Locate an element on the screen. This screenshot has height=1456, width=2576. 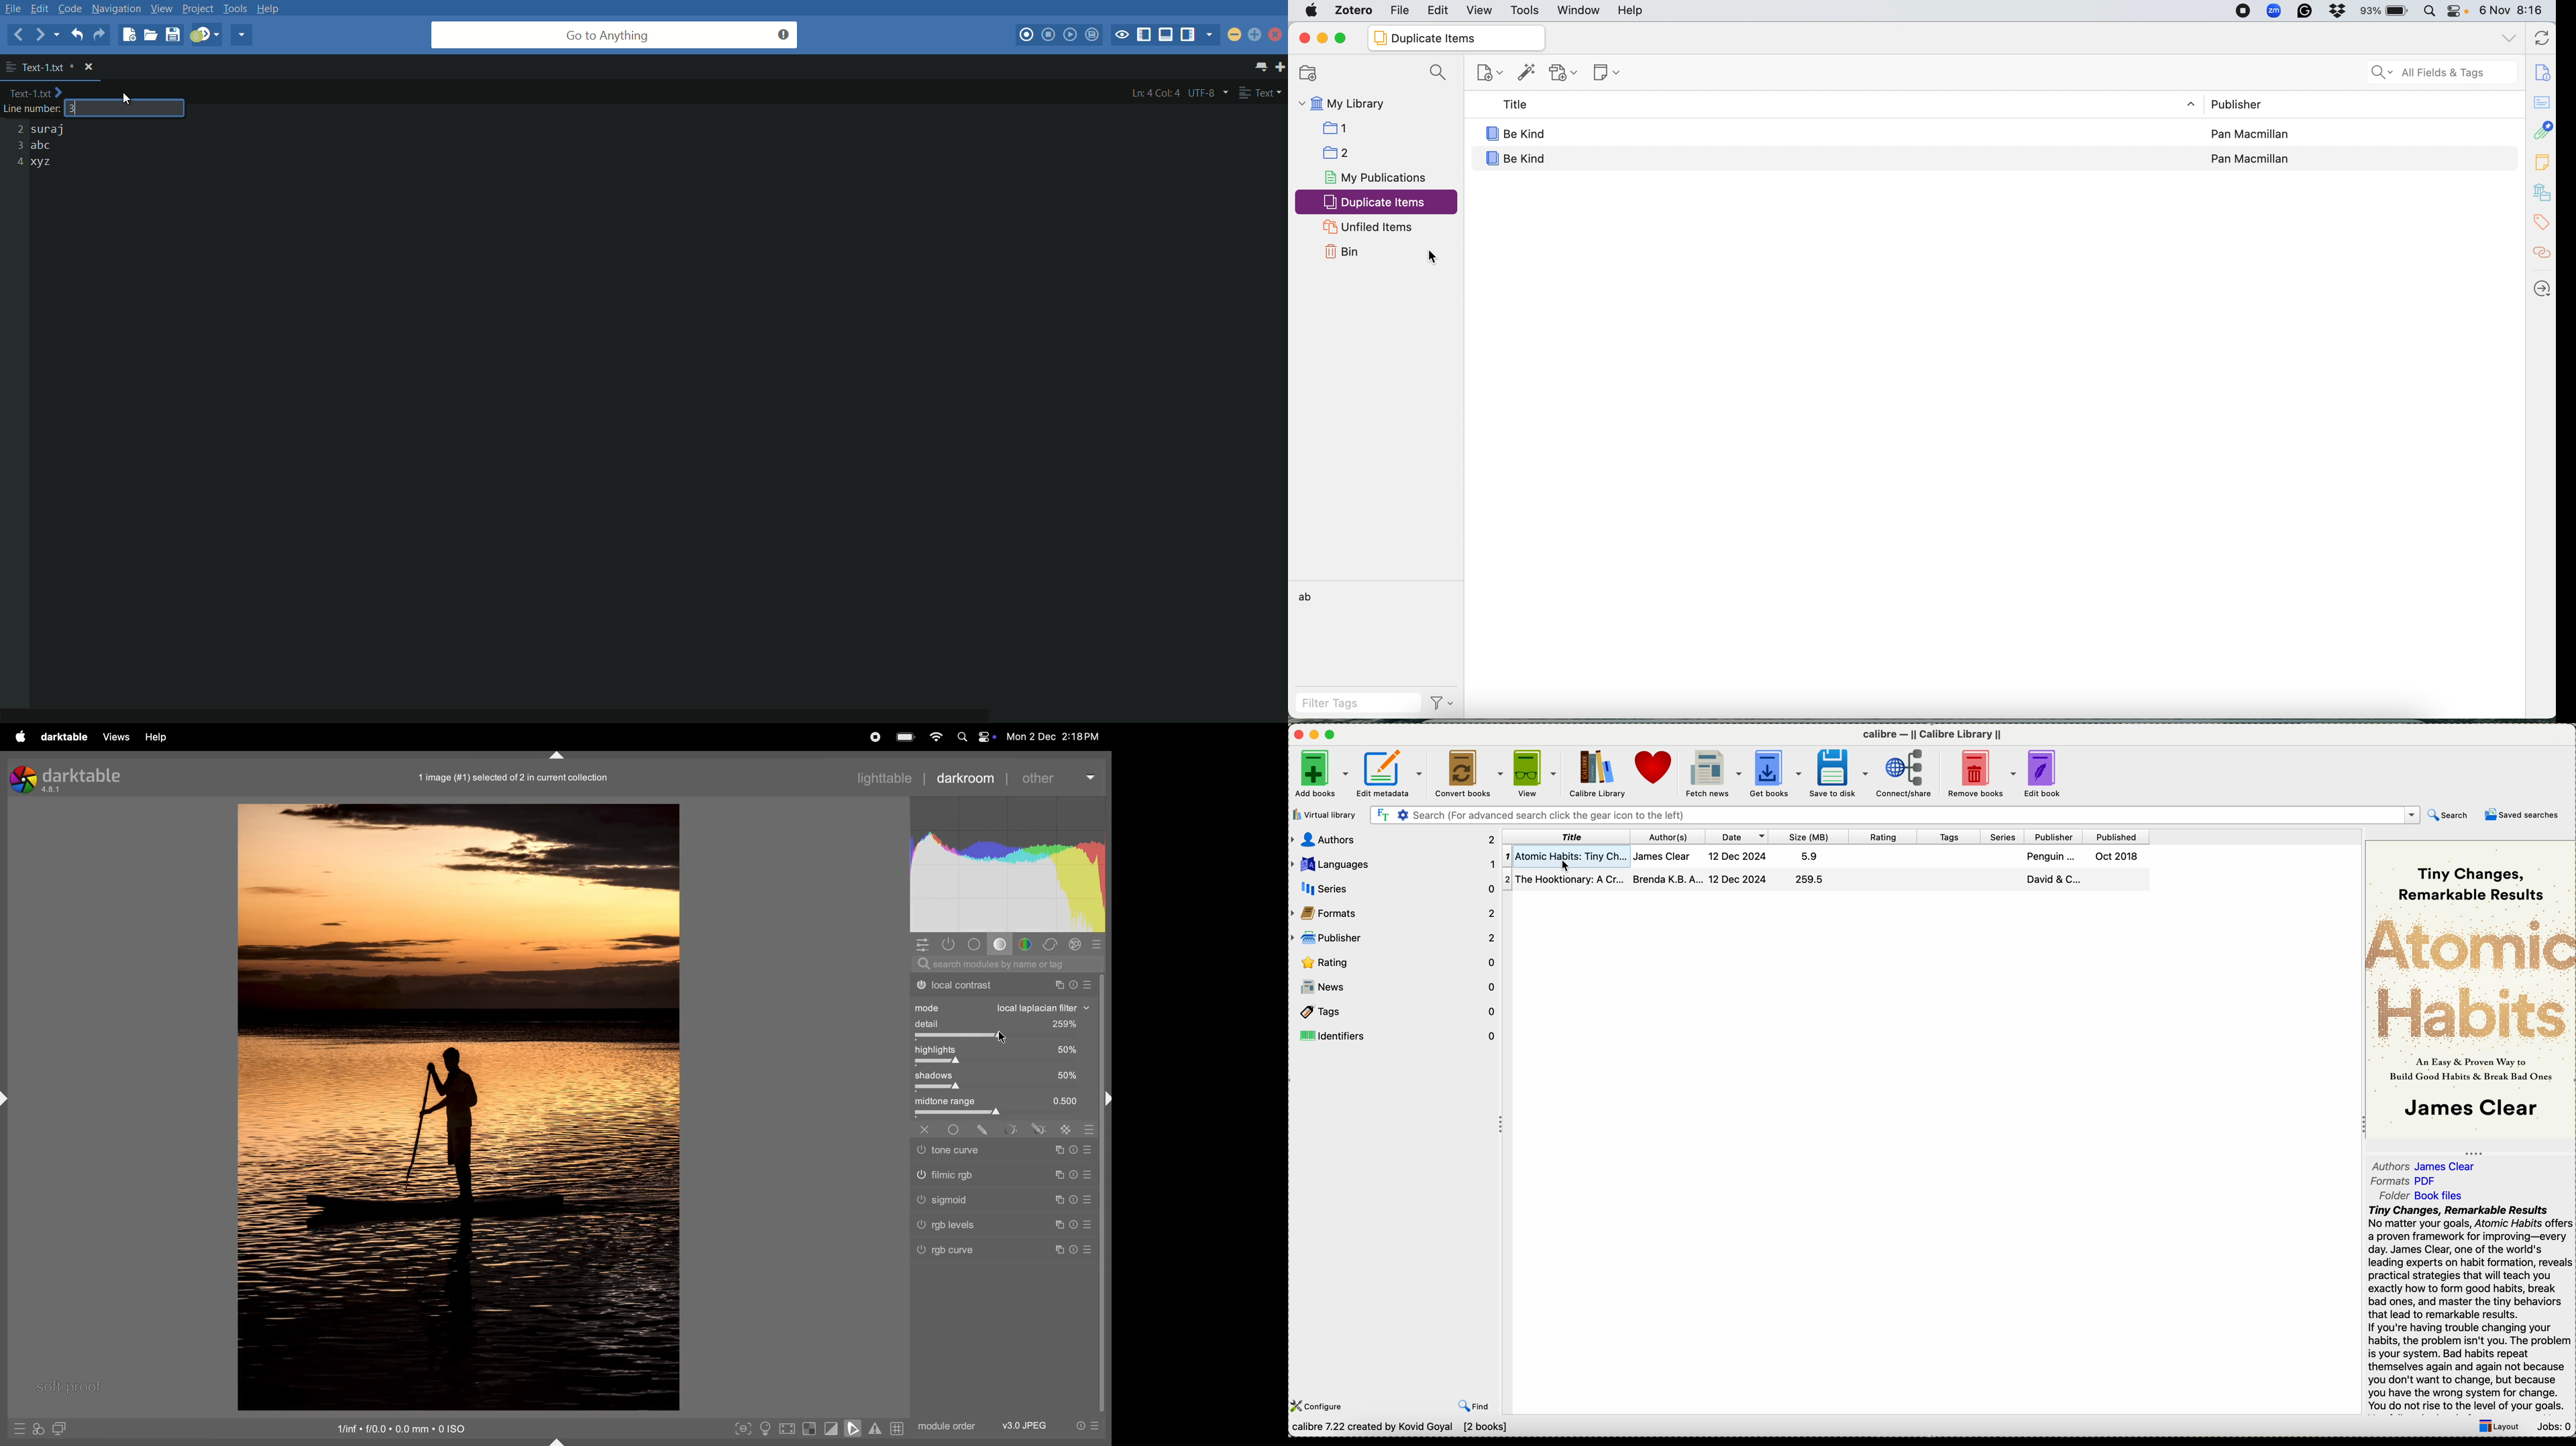
cursor is located at coordinates (130, 97).